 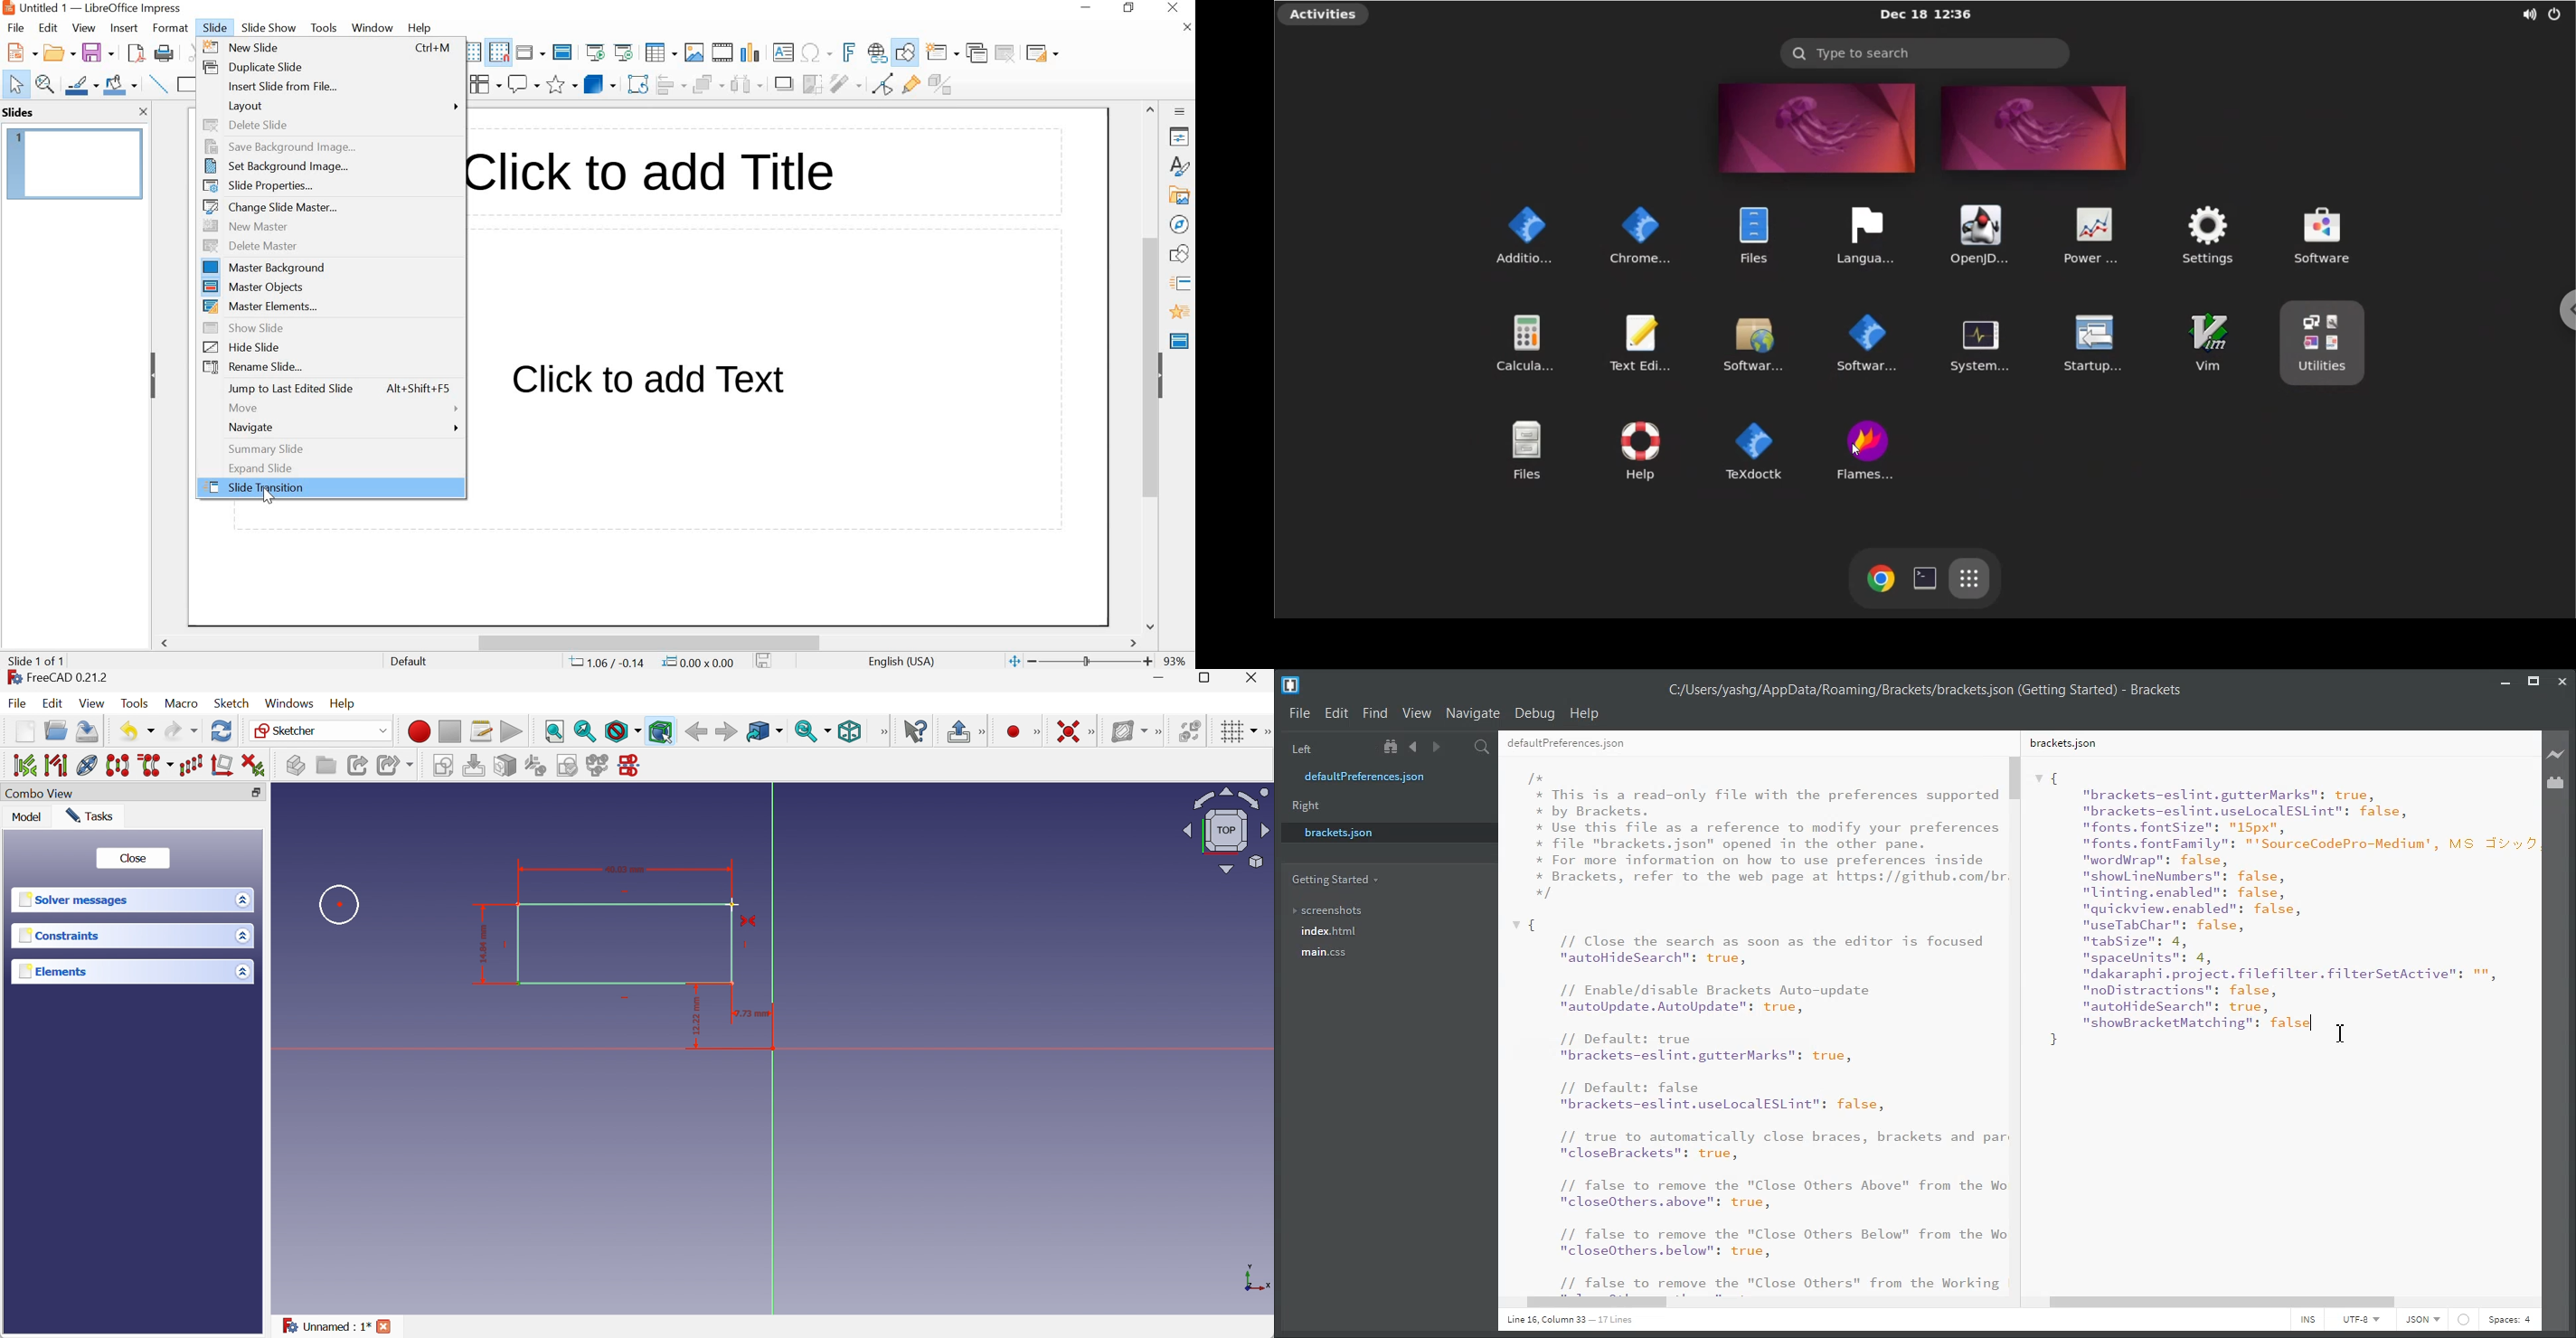 I want to click on Delete all constraints, so click(x=254, y=765).